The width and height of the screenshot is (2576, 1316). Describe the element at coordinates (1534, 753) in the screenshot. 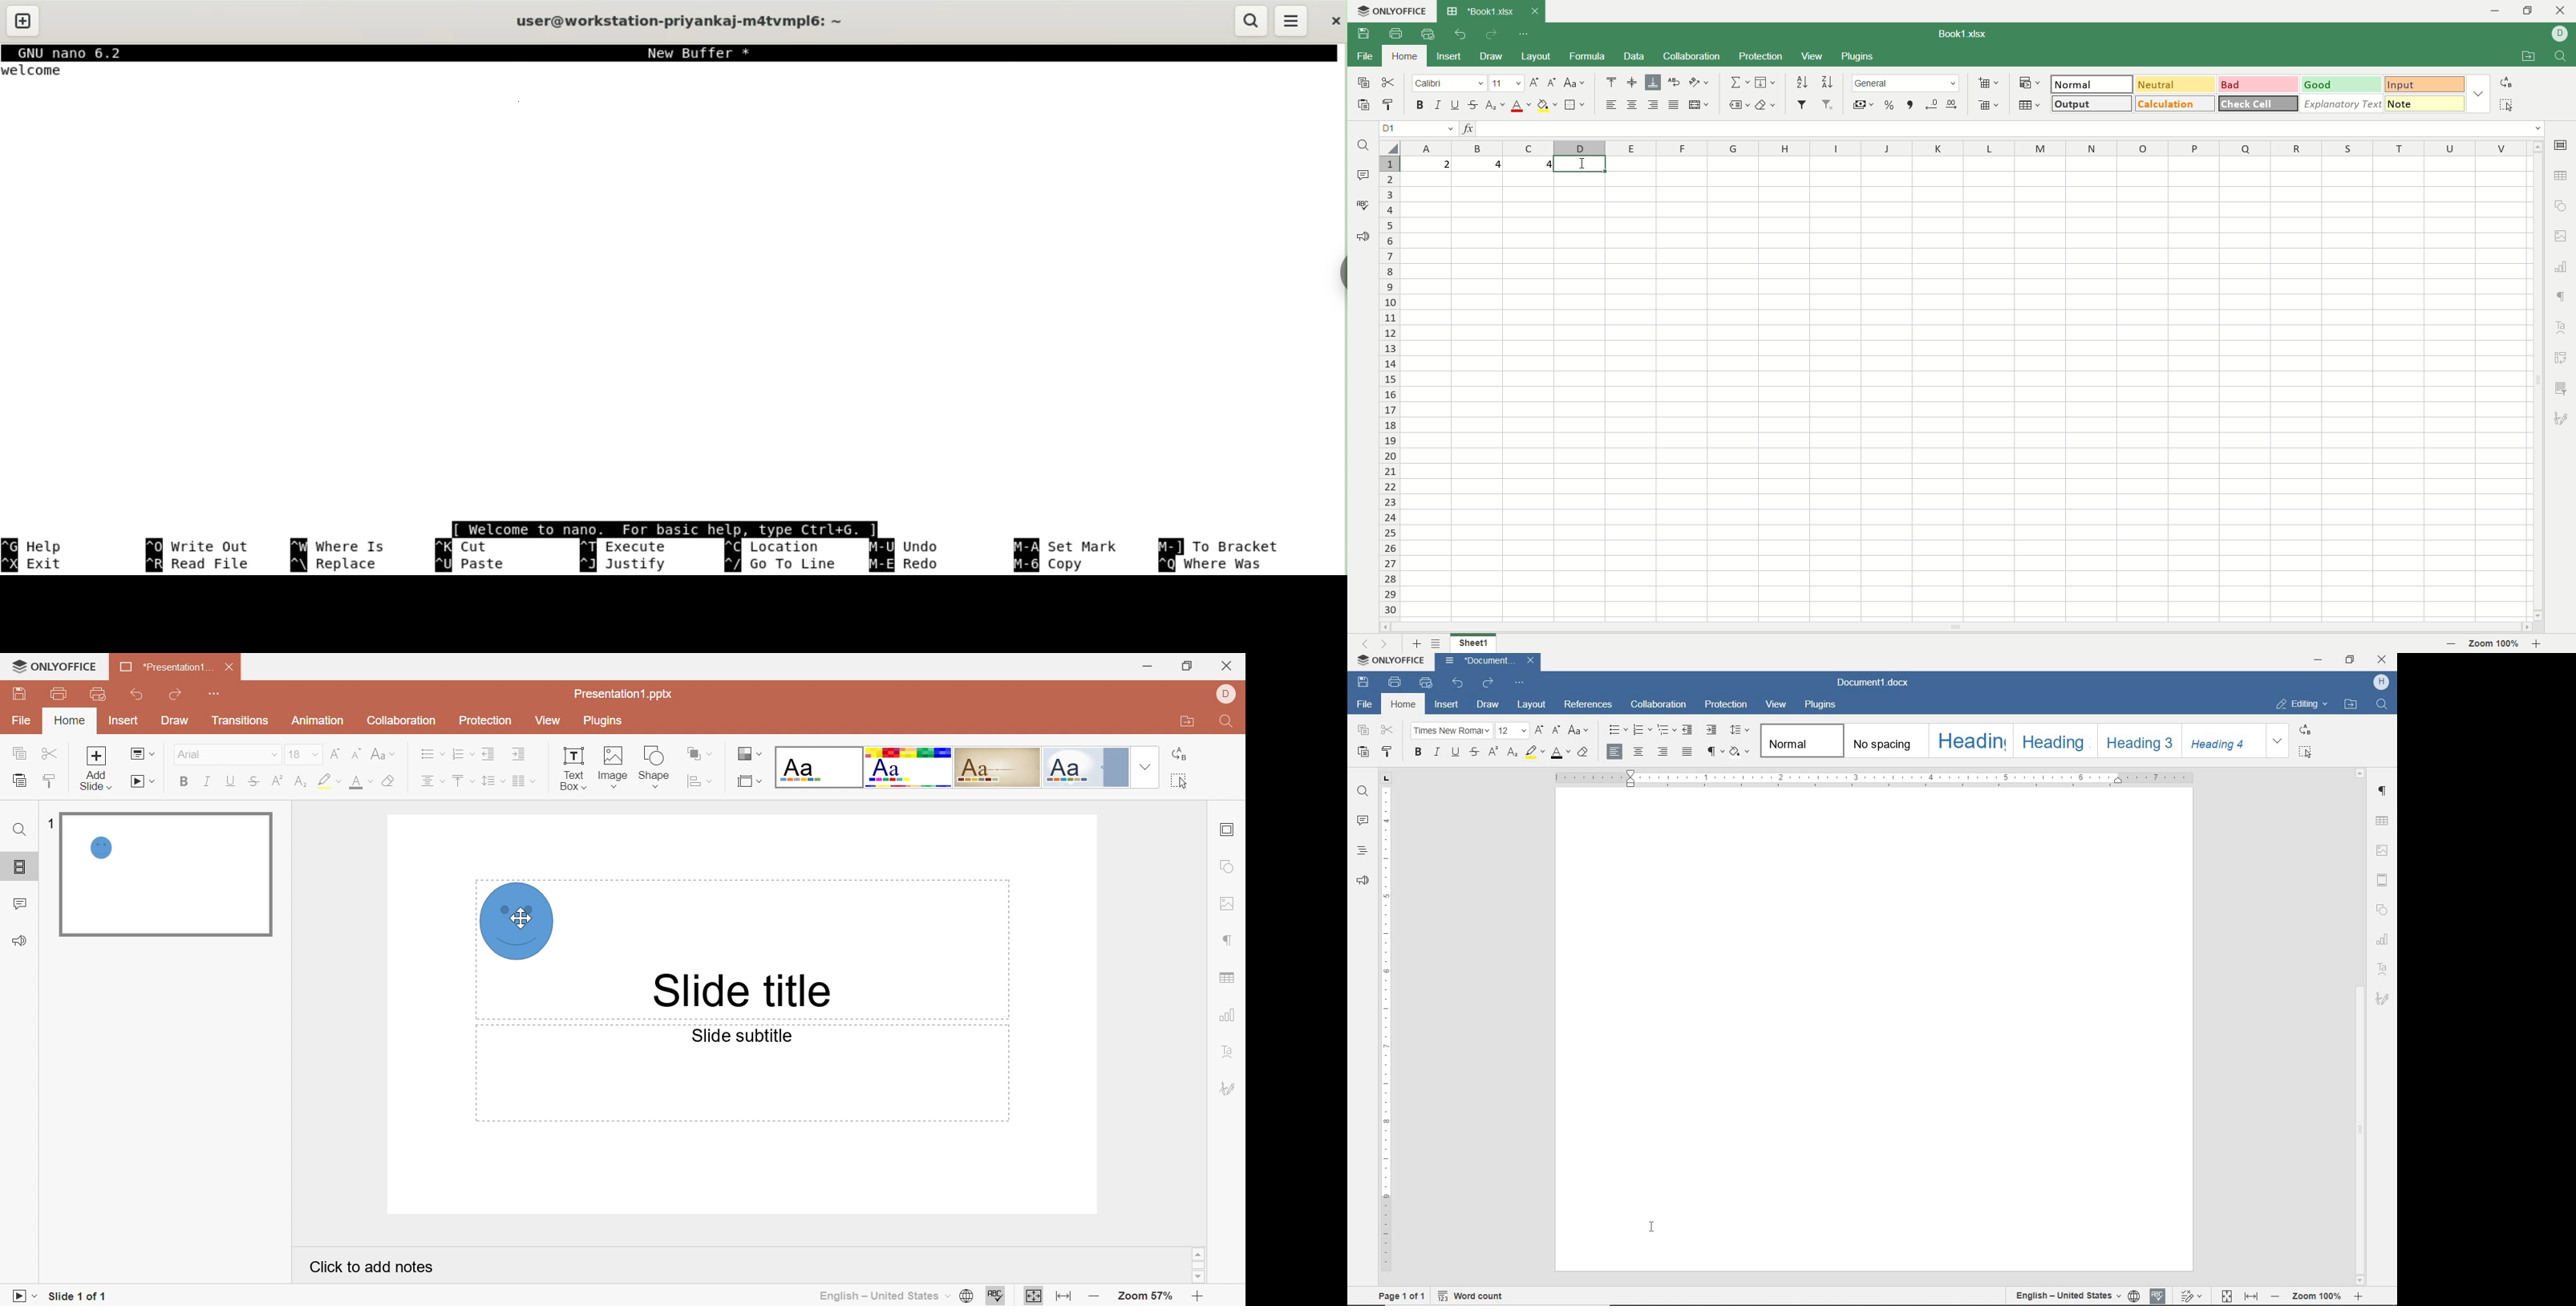

I see `HIGHLIGHT COLOR` at that location.